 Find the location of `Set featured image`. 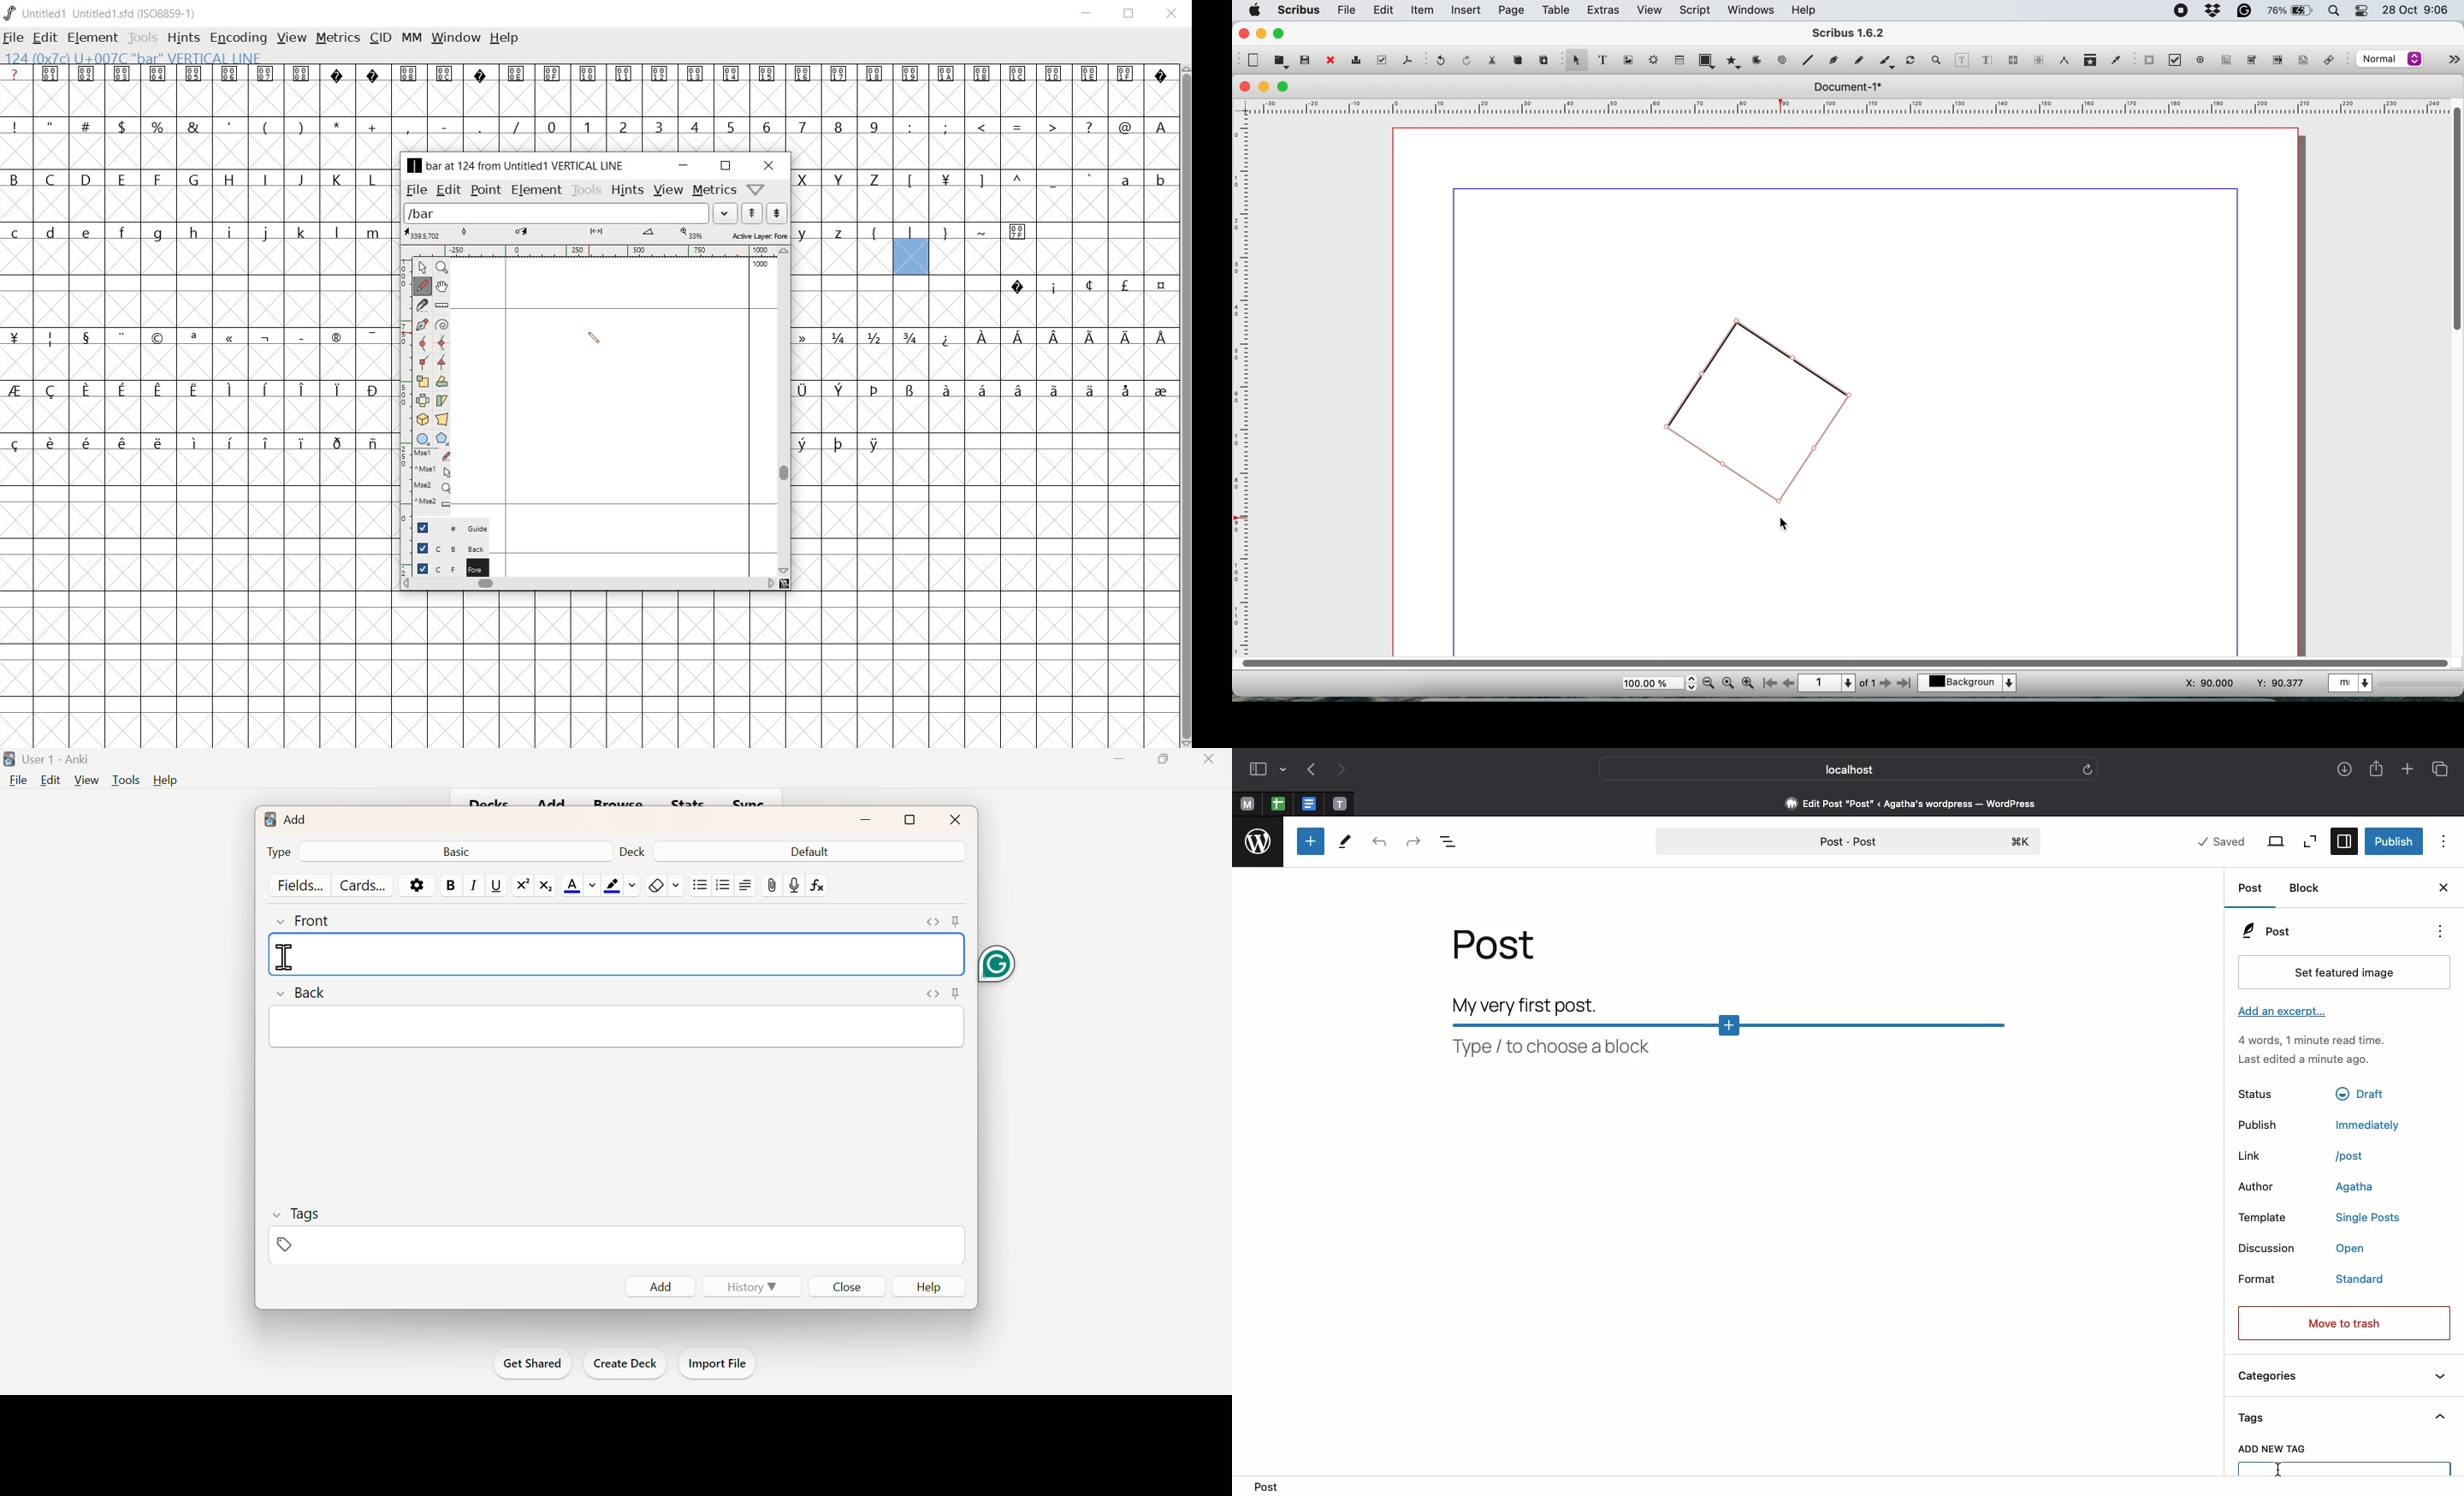

Set featured image is located at coordinates (2343, 974).